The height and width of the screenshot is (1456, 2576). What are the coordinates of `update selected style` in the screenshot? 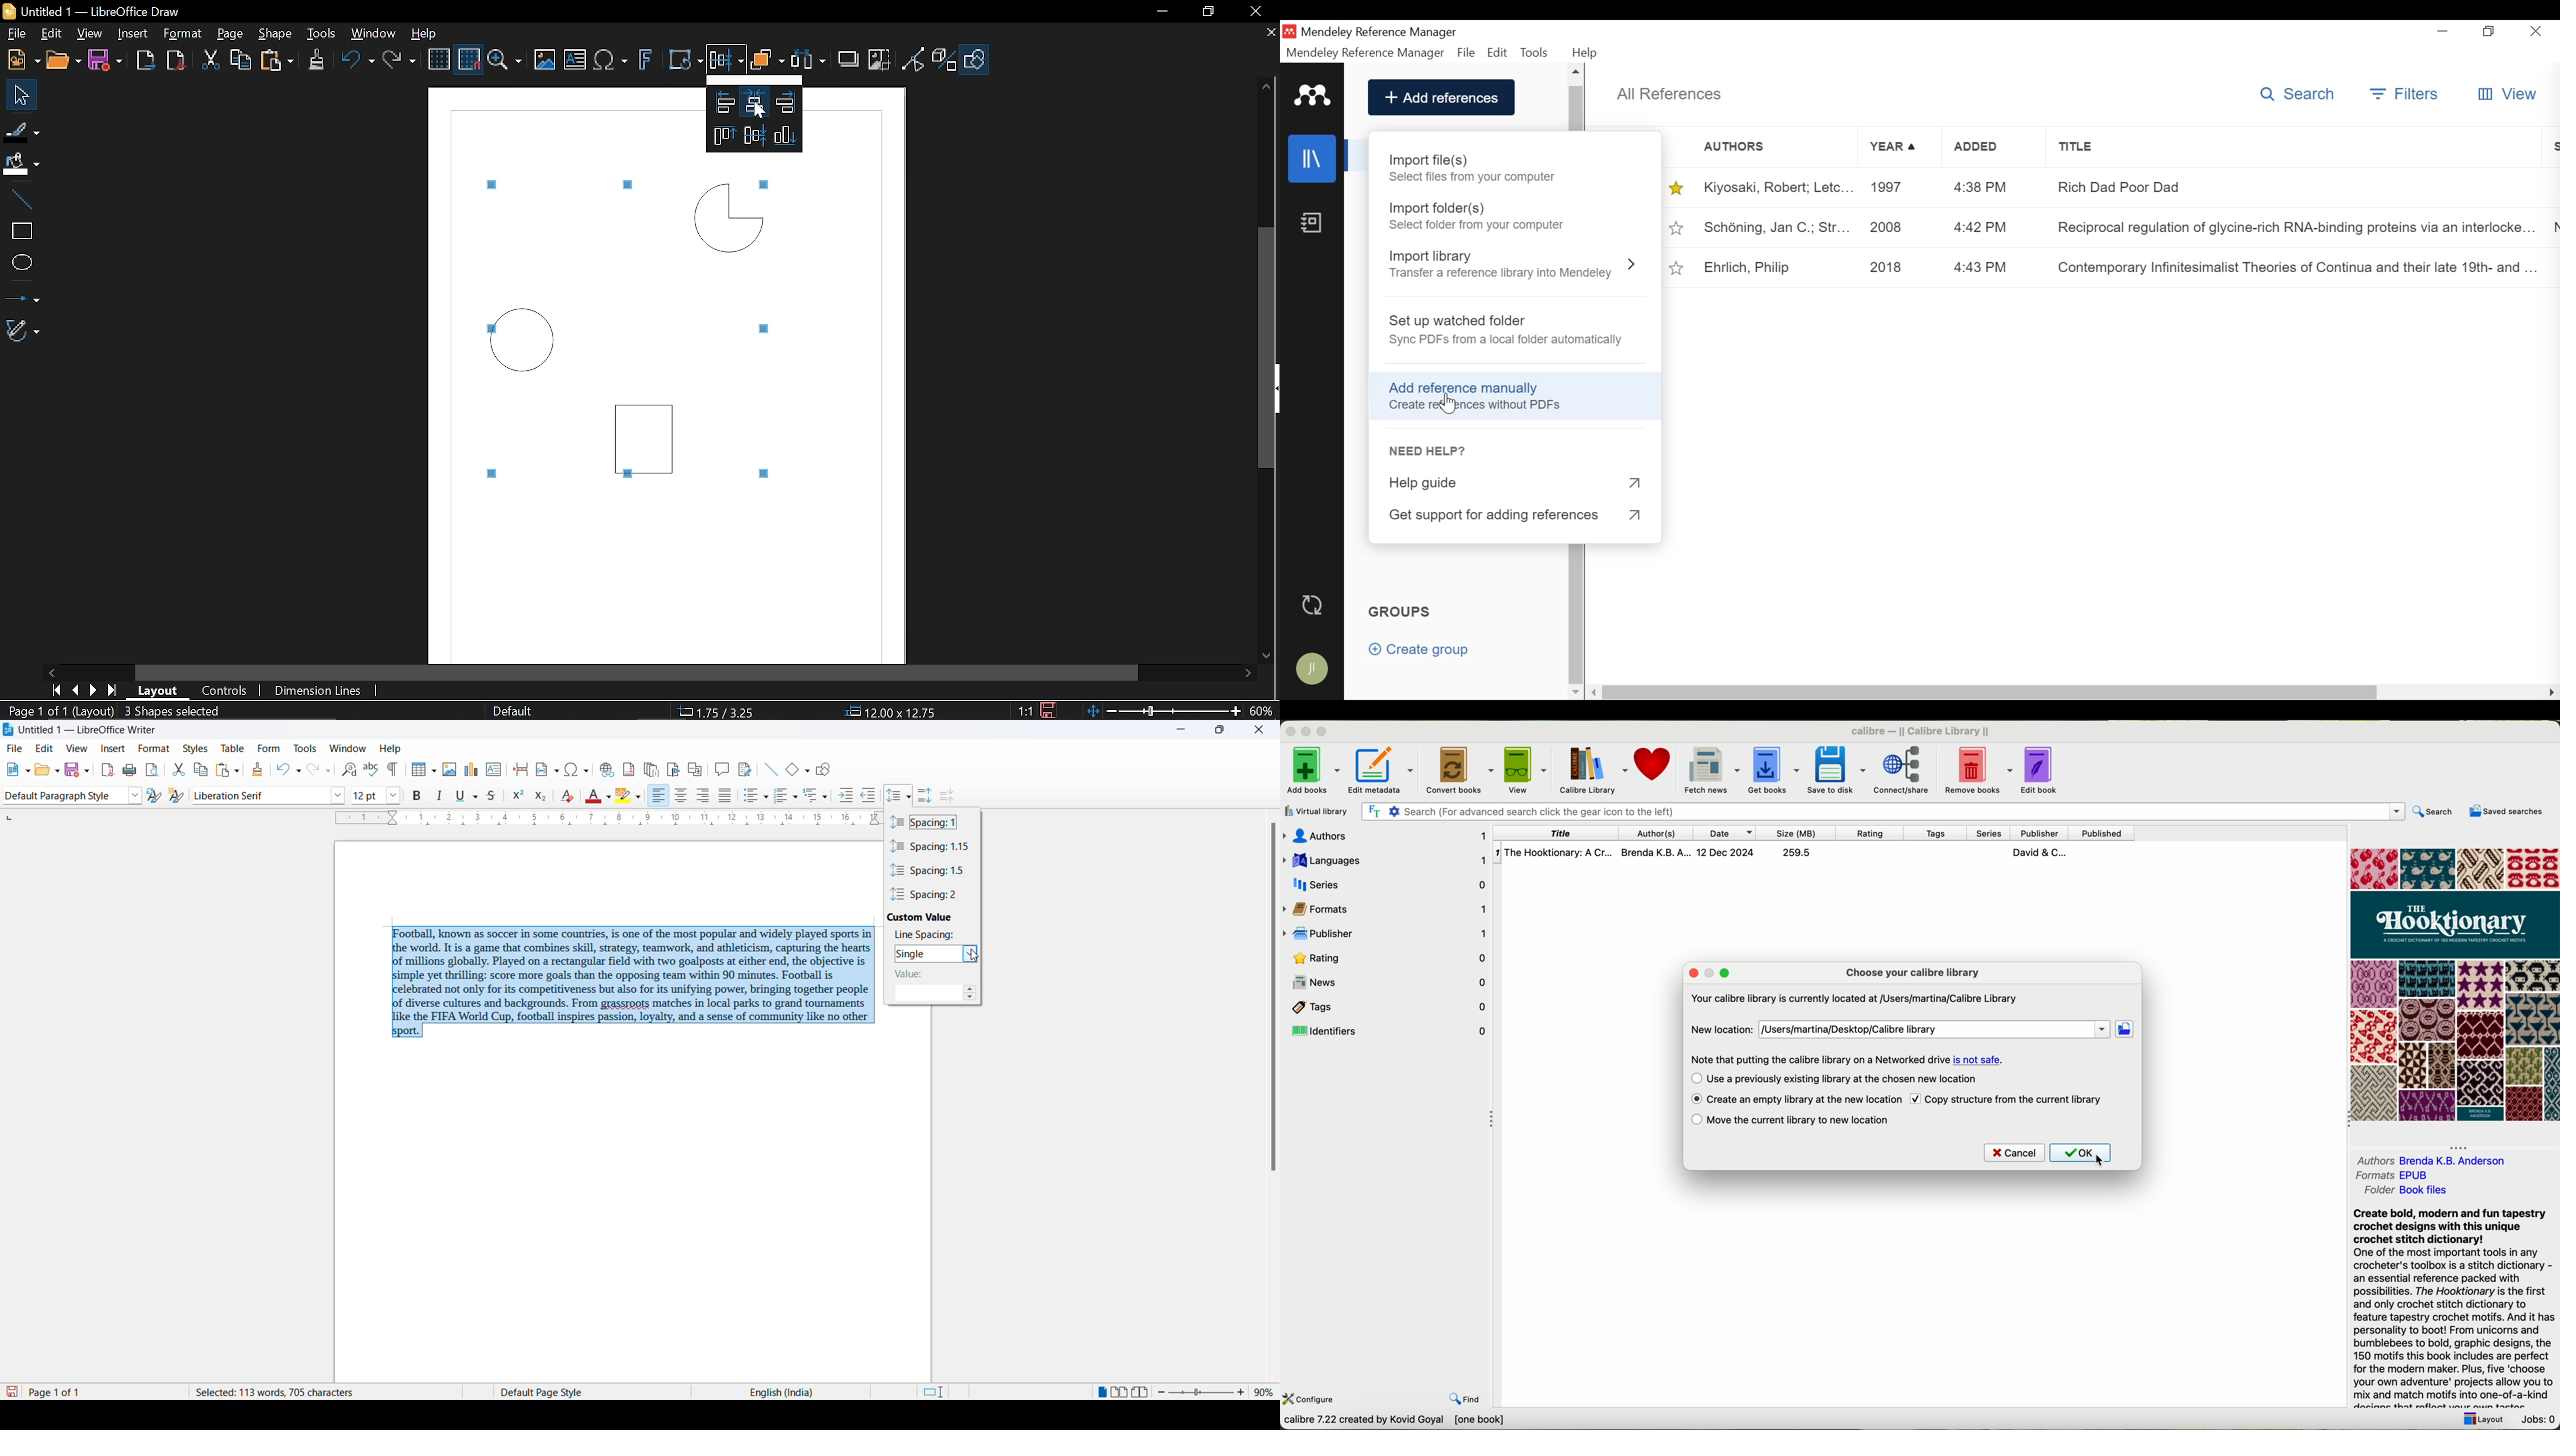 It's located at (153, 795).